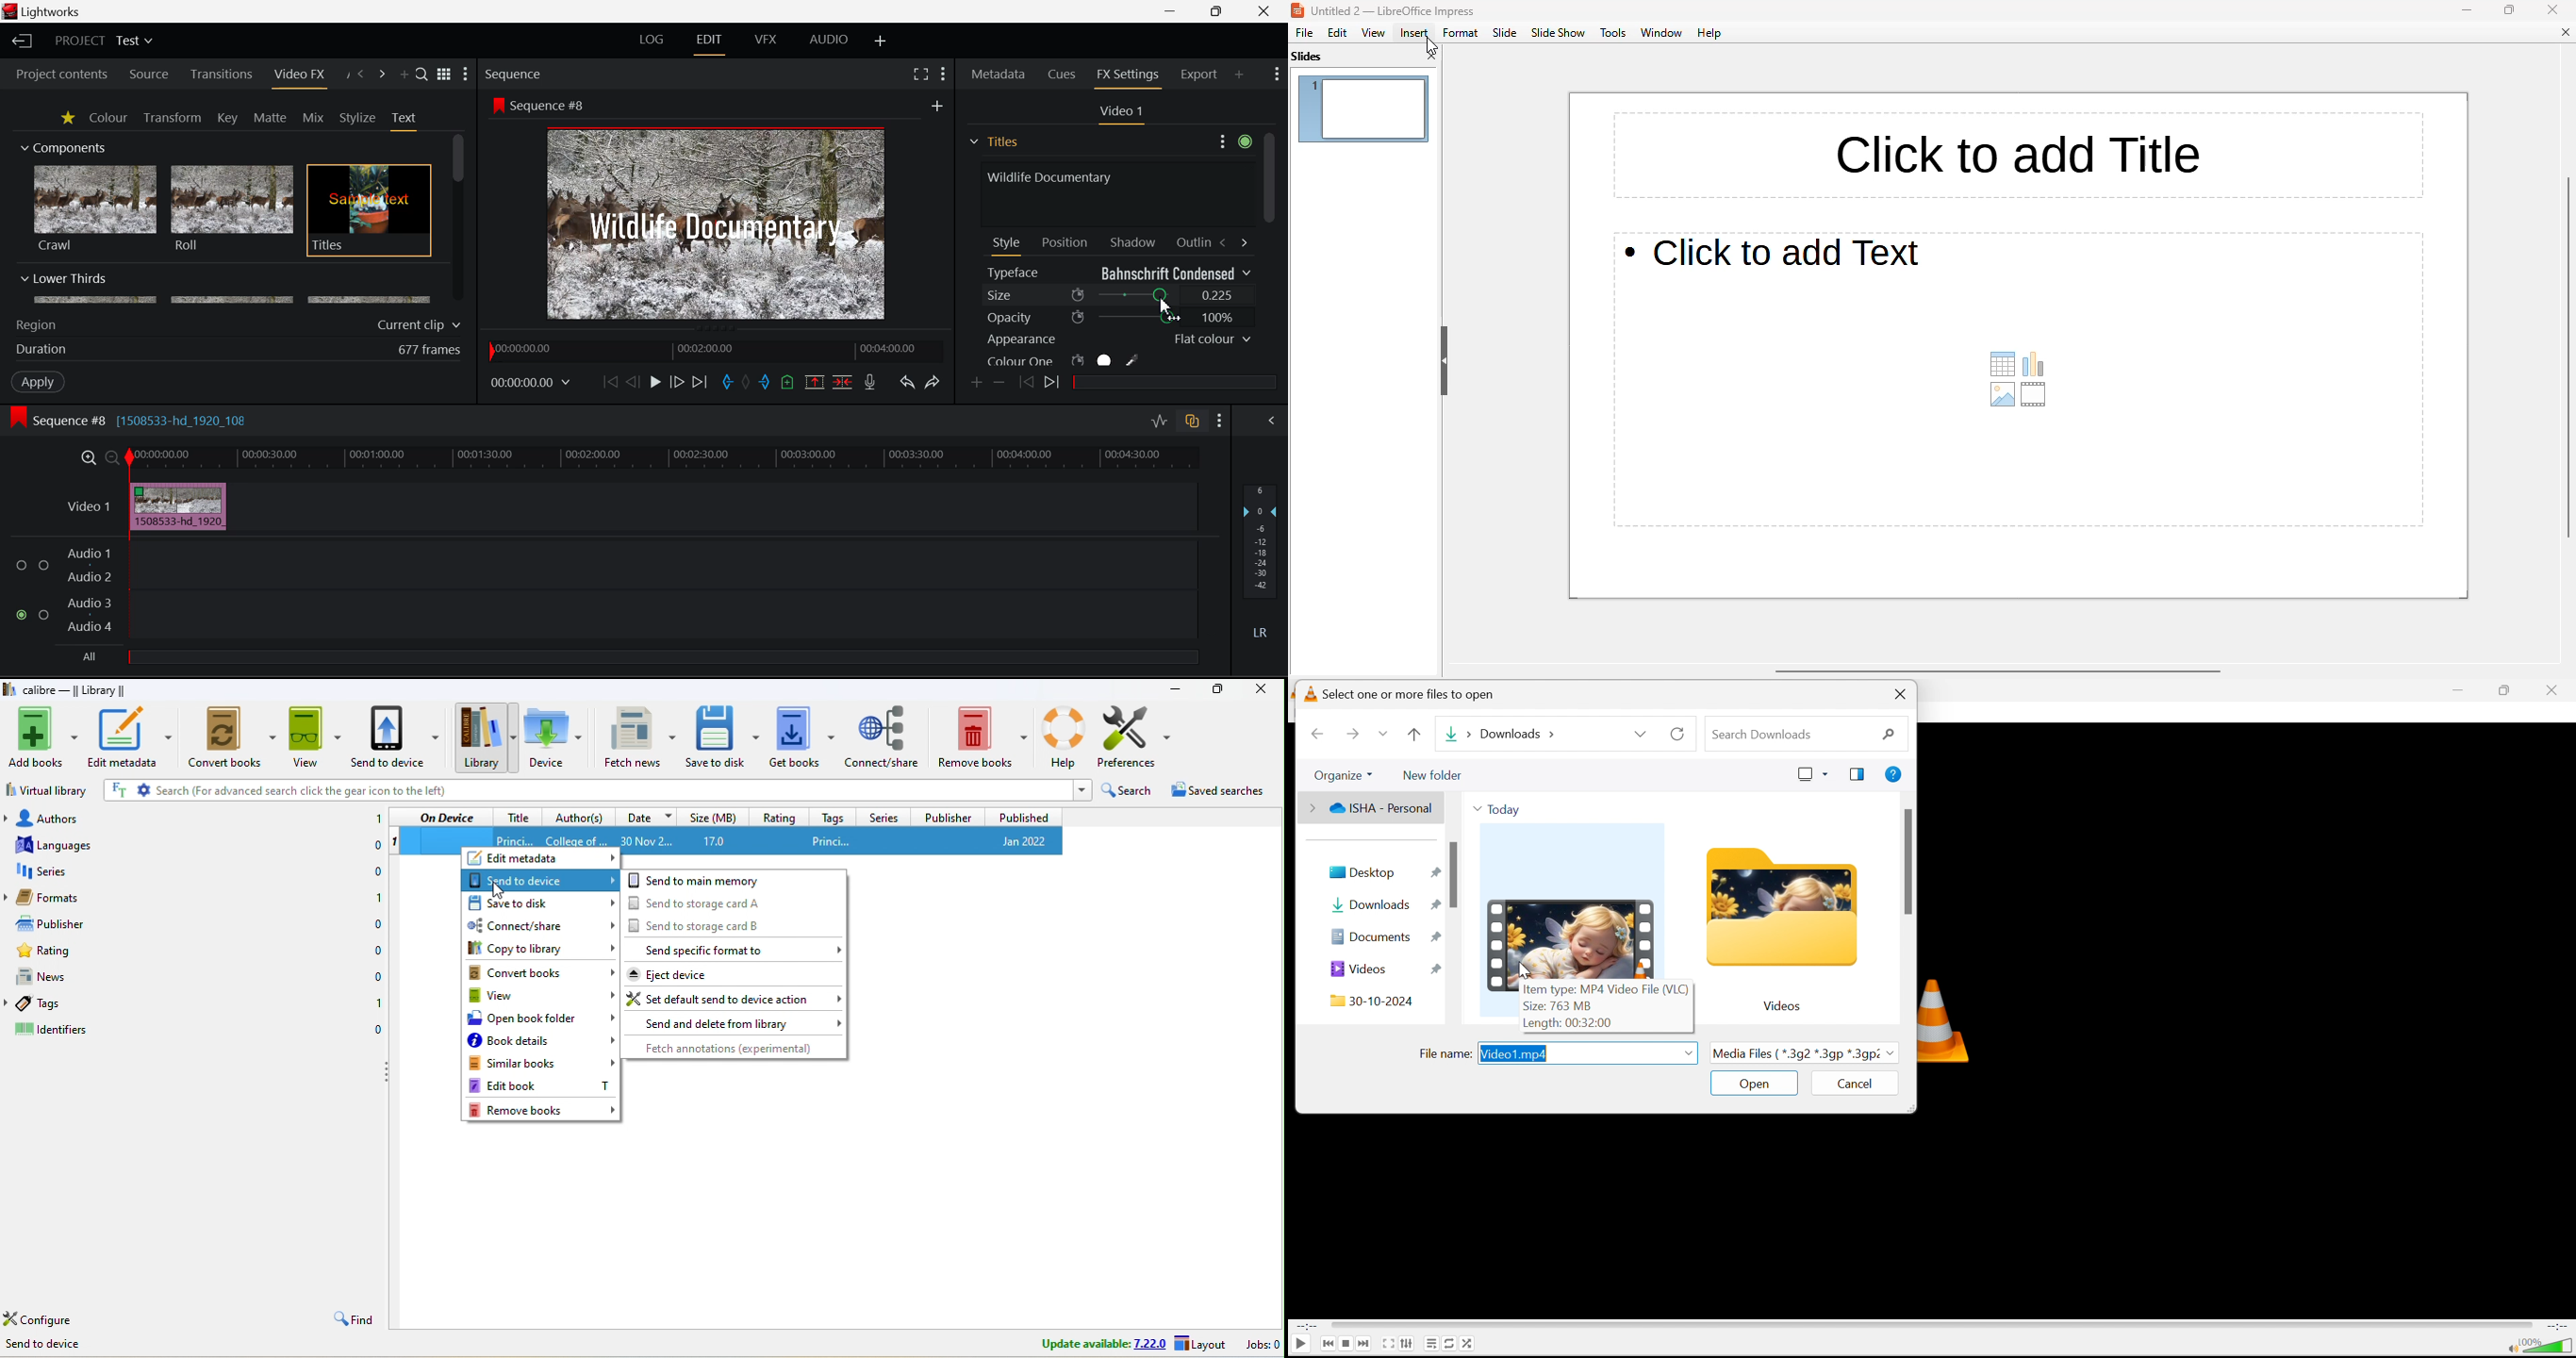  I want to click on edit metadata, so click(132, 736).